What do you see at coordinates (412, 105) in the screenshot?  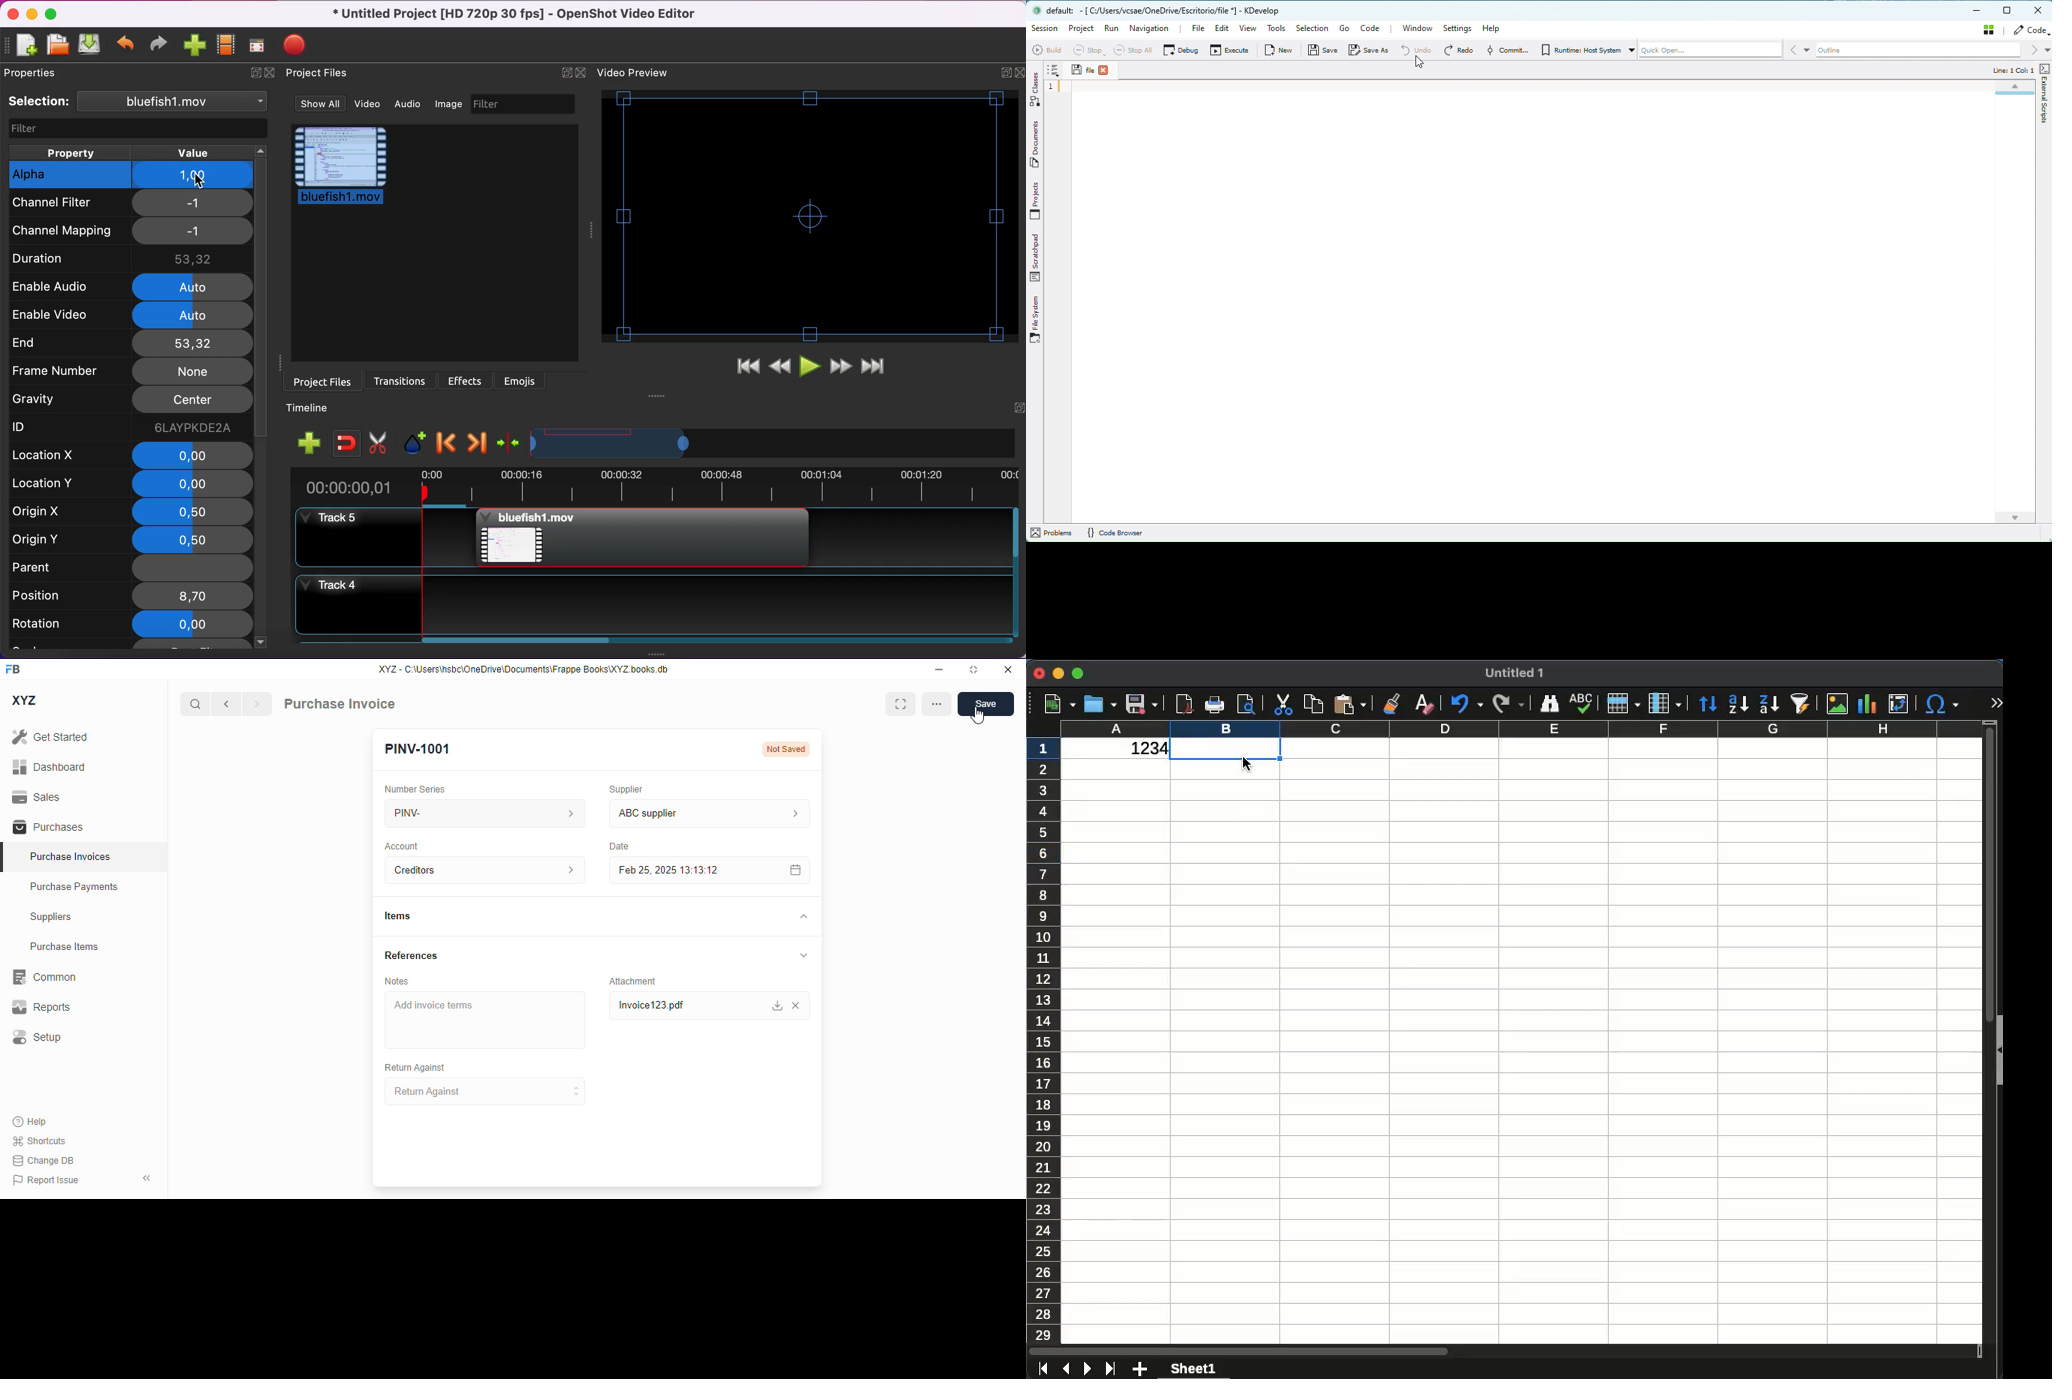 I see `audio` at bounding box center [412, 105].